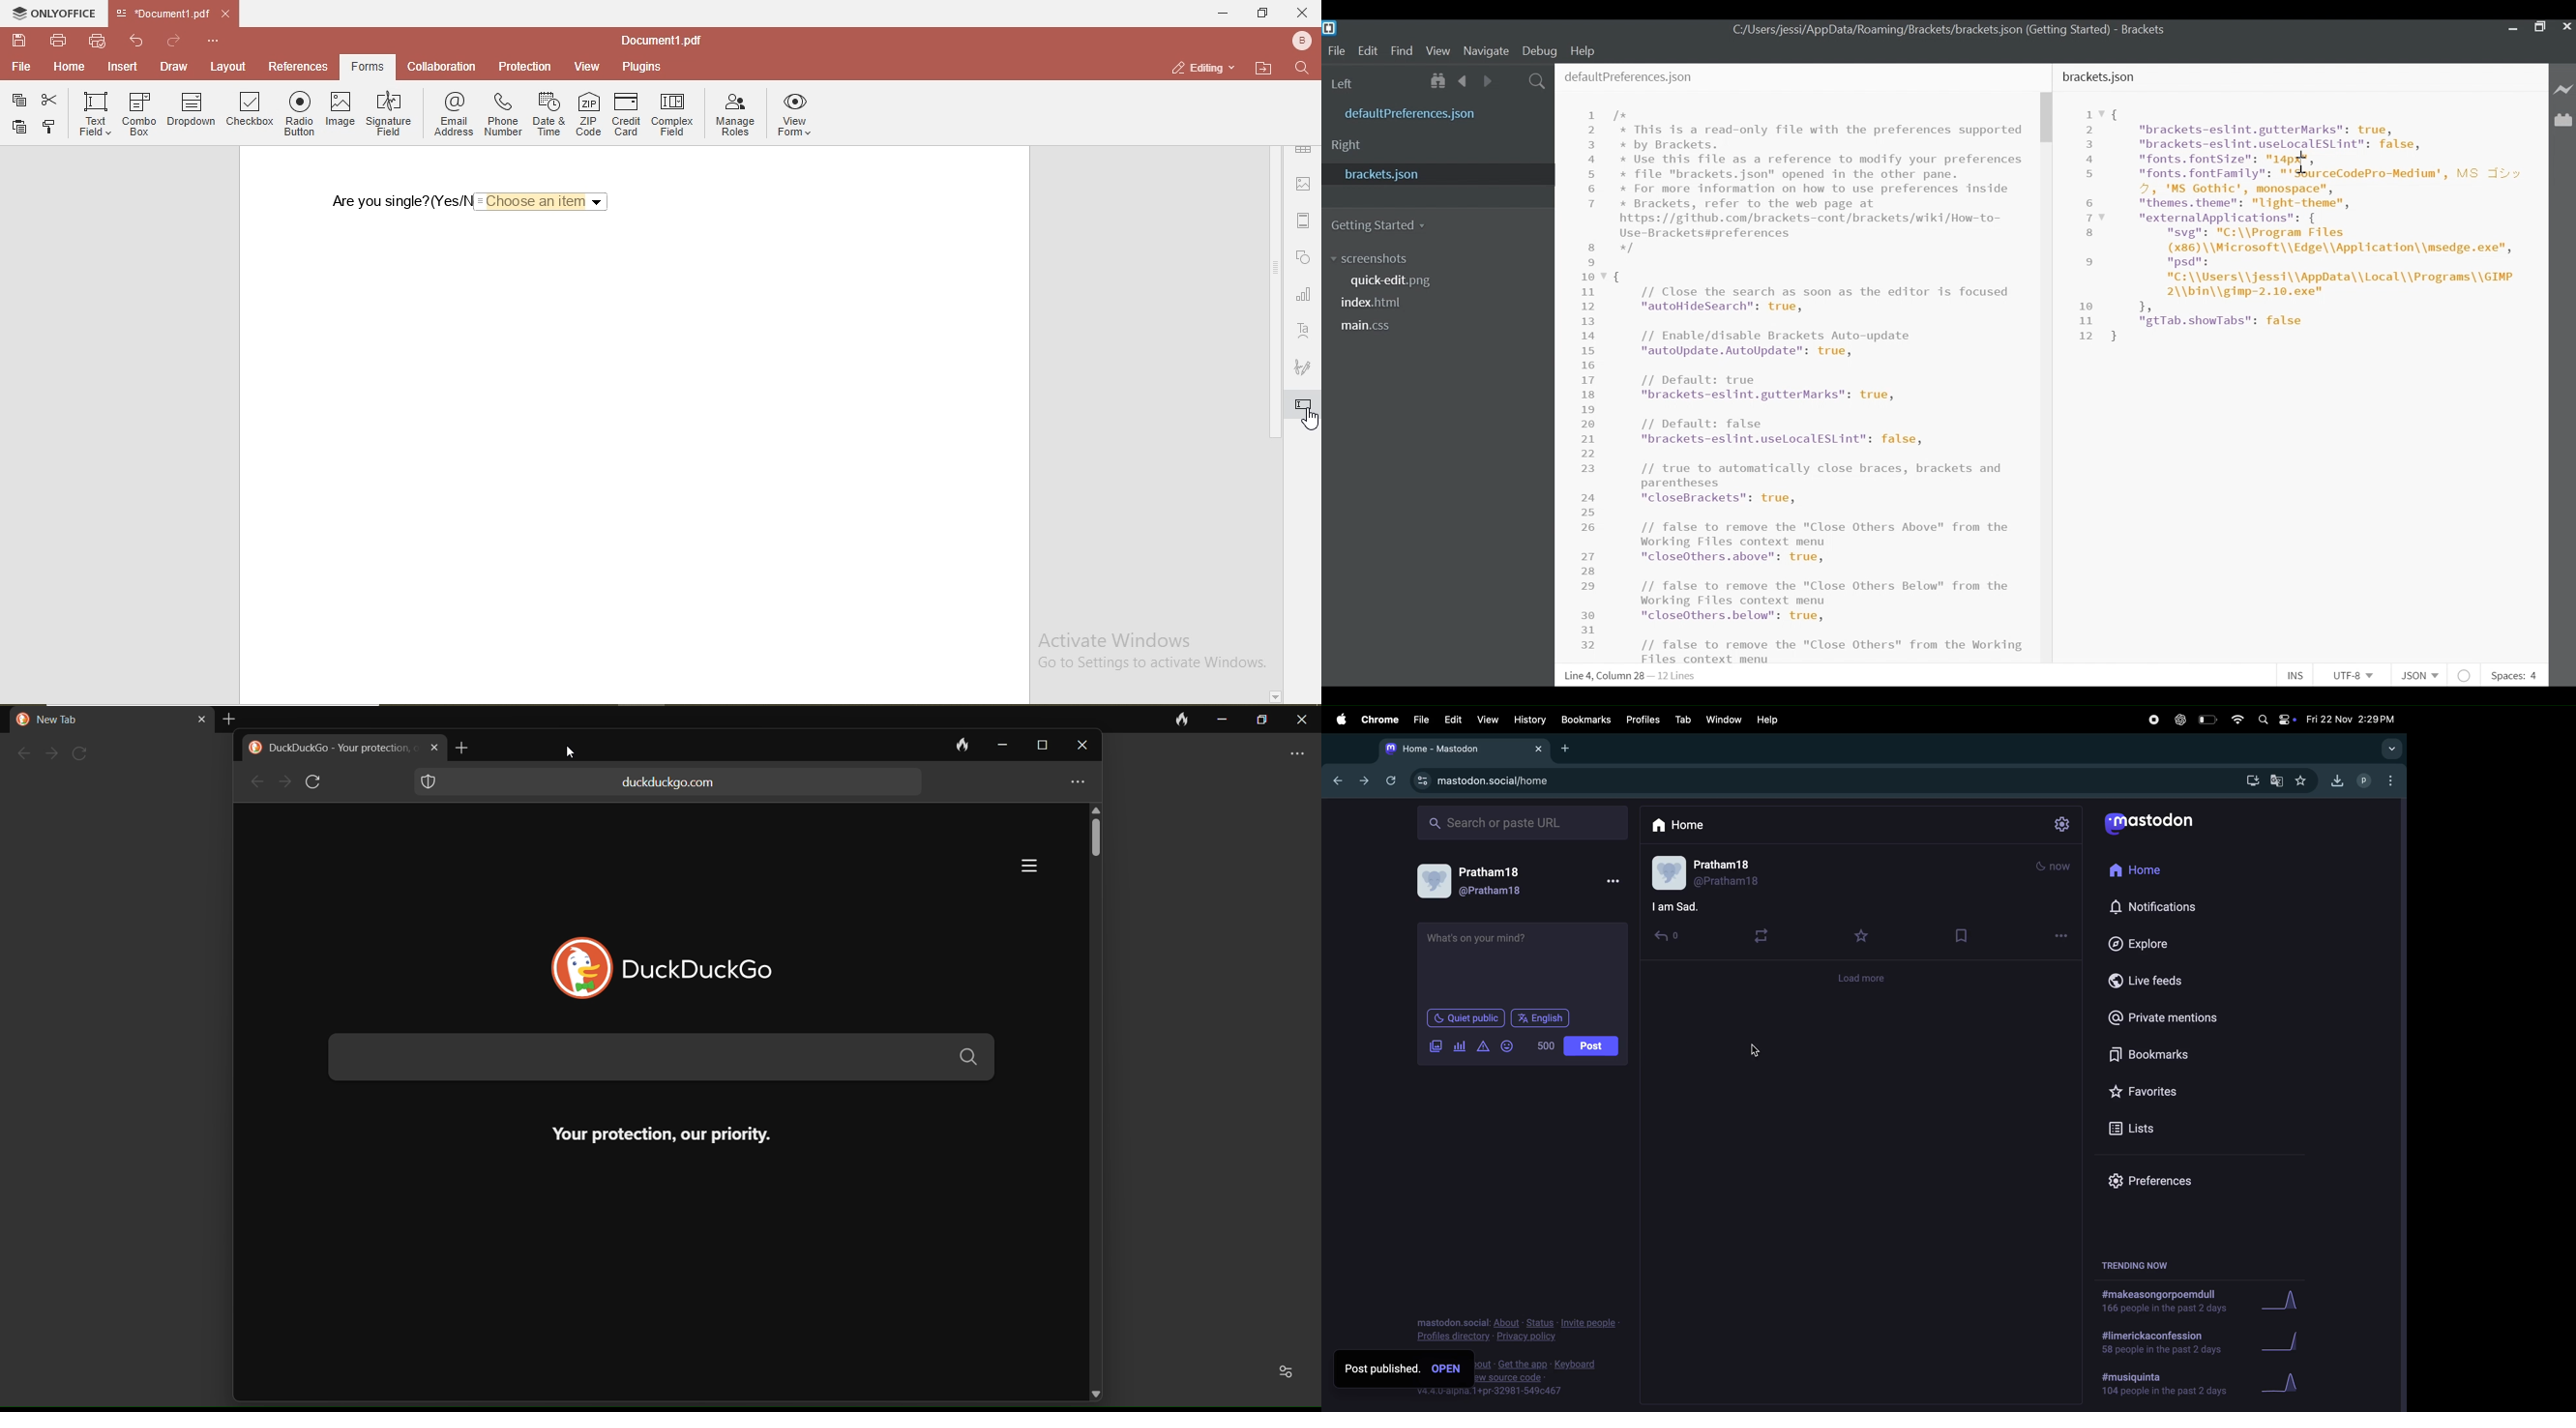 The width and height of the screenshot is (2576, 1428). What do you see at coordinates (1668, 938) in the screenshot?
I see `reply` at bounding box center [1668, 938].